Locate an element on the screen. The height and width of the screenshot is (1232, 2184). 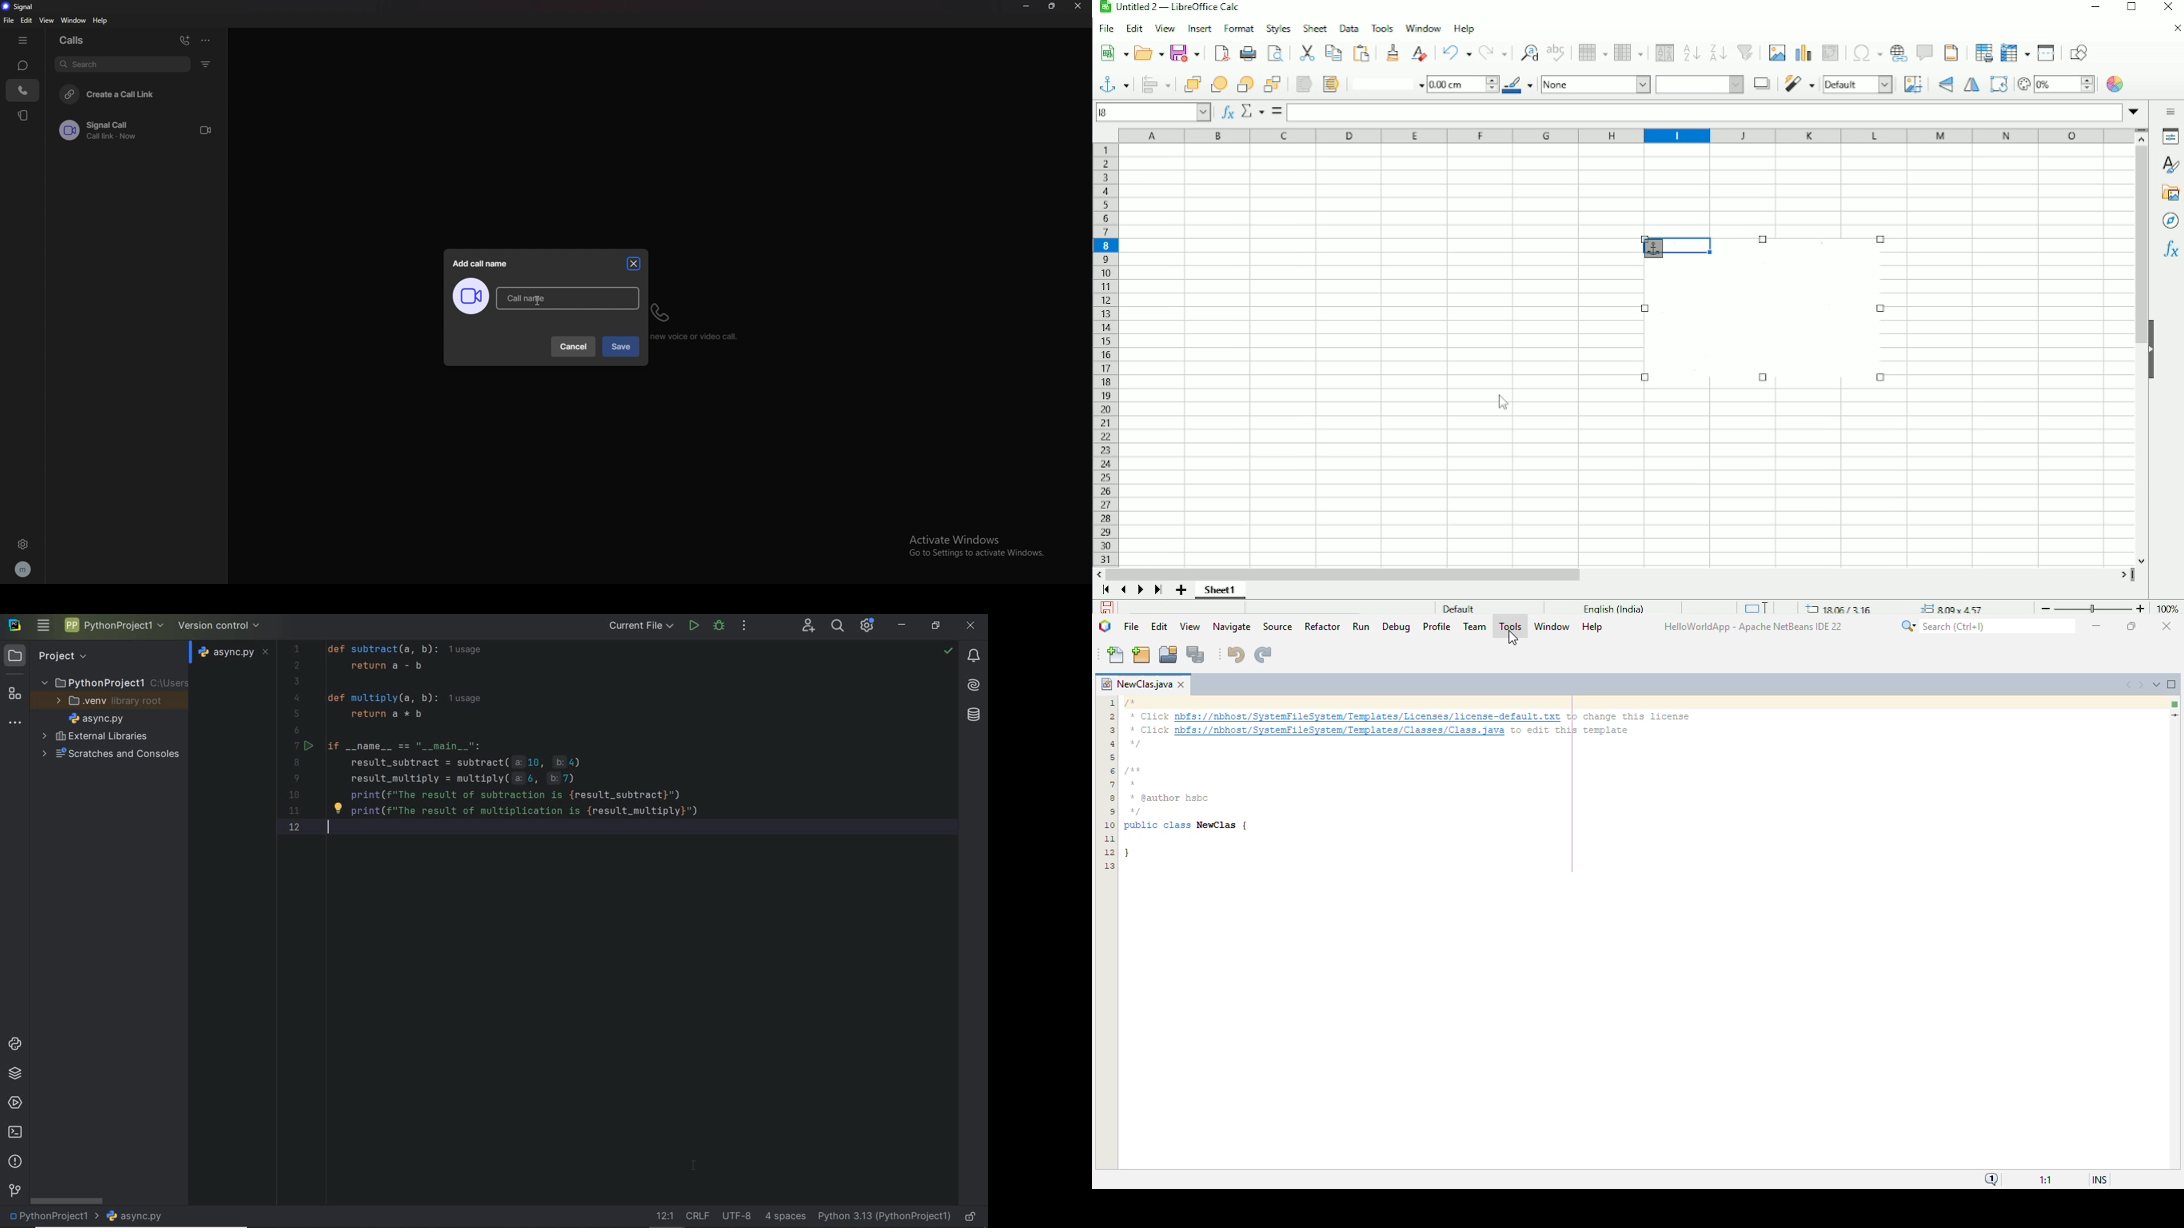
Expand formula bar is located at coordinates (2134, 111).